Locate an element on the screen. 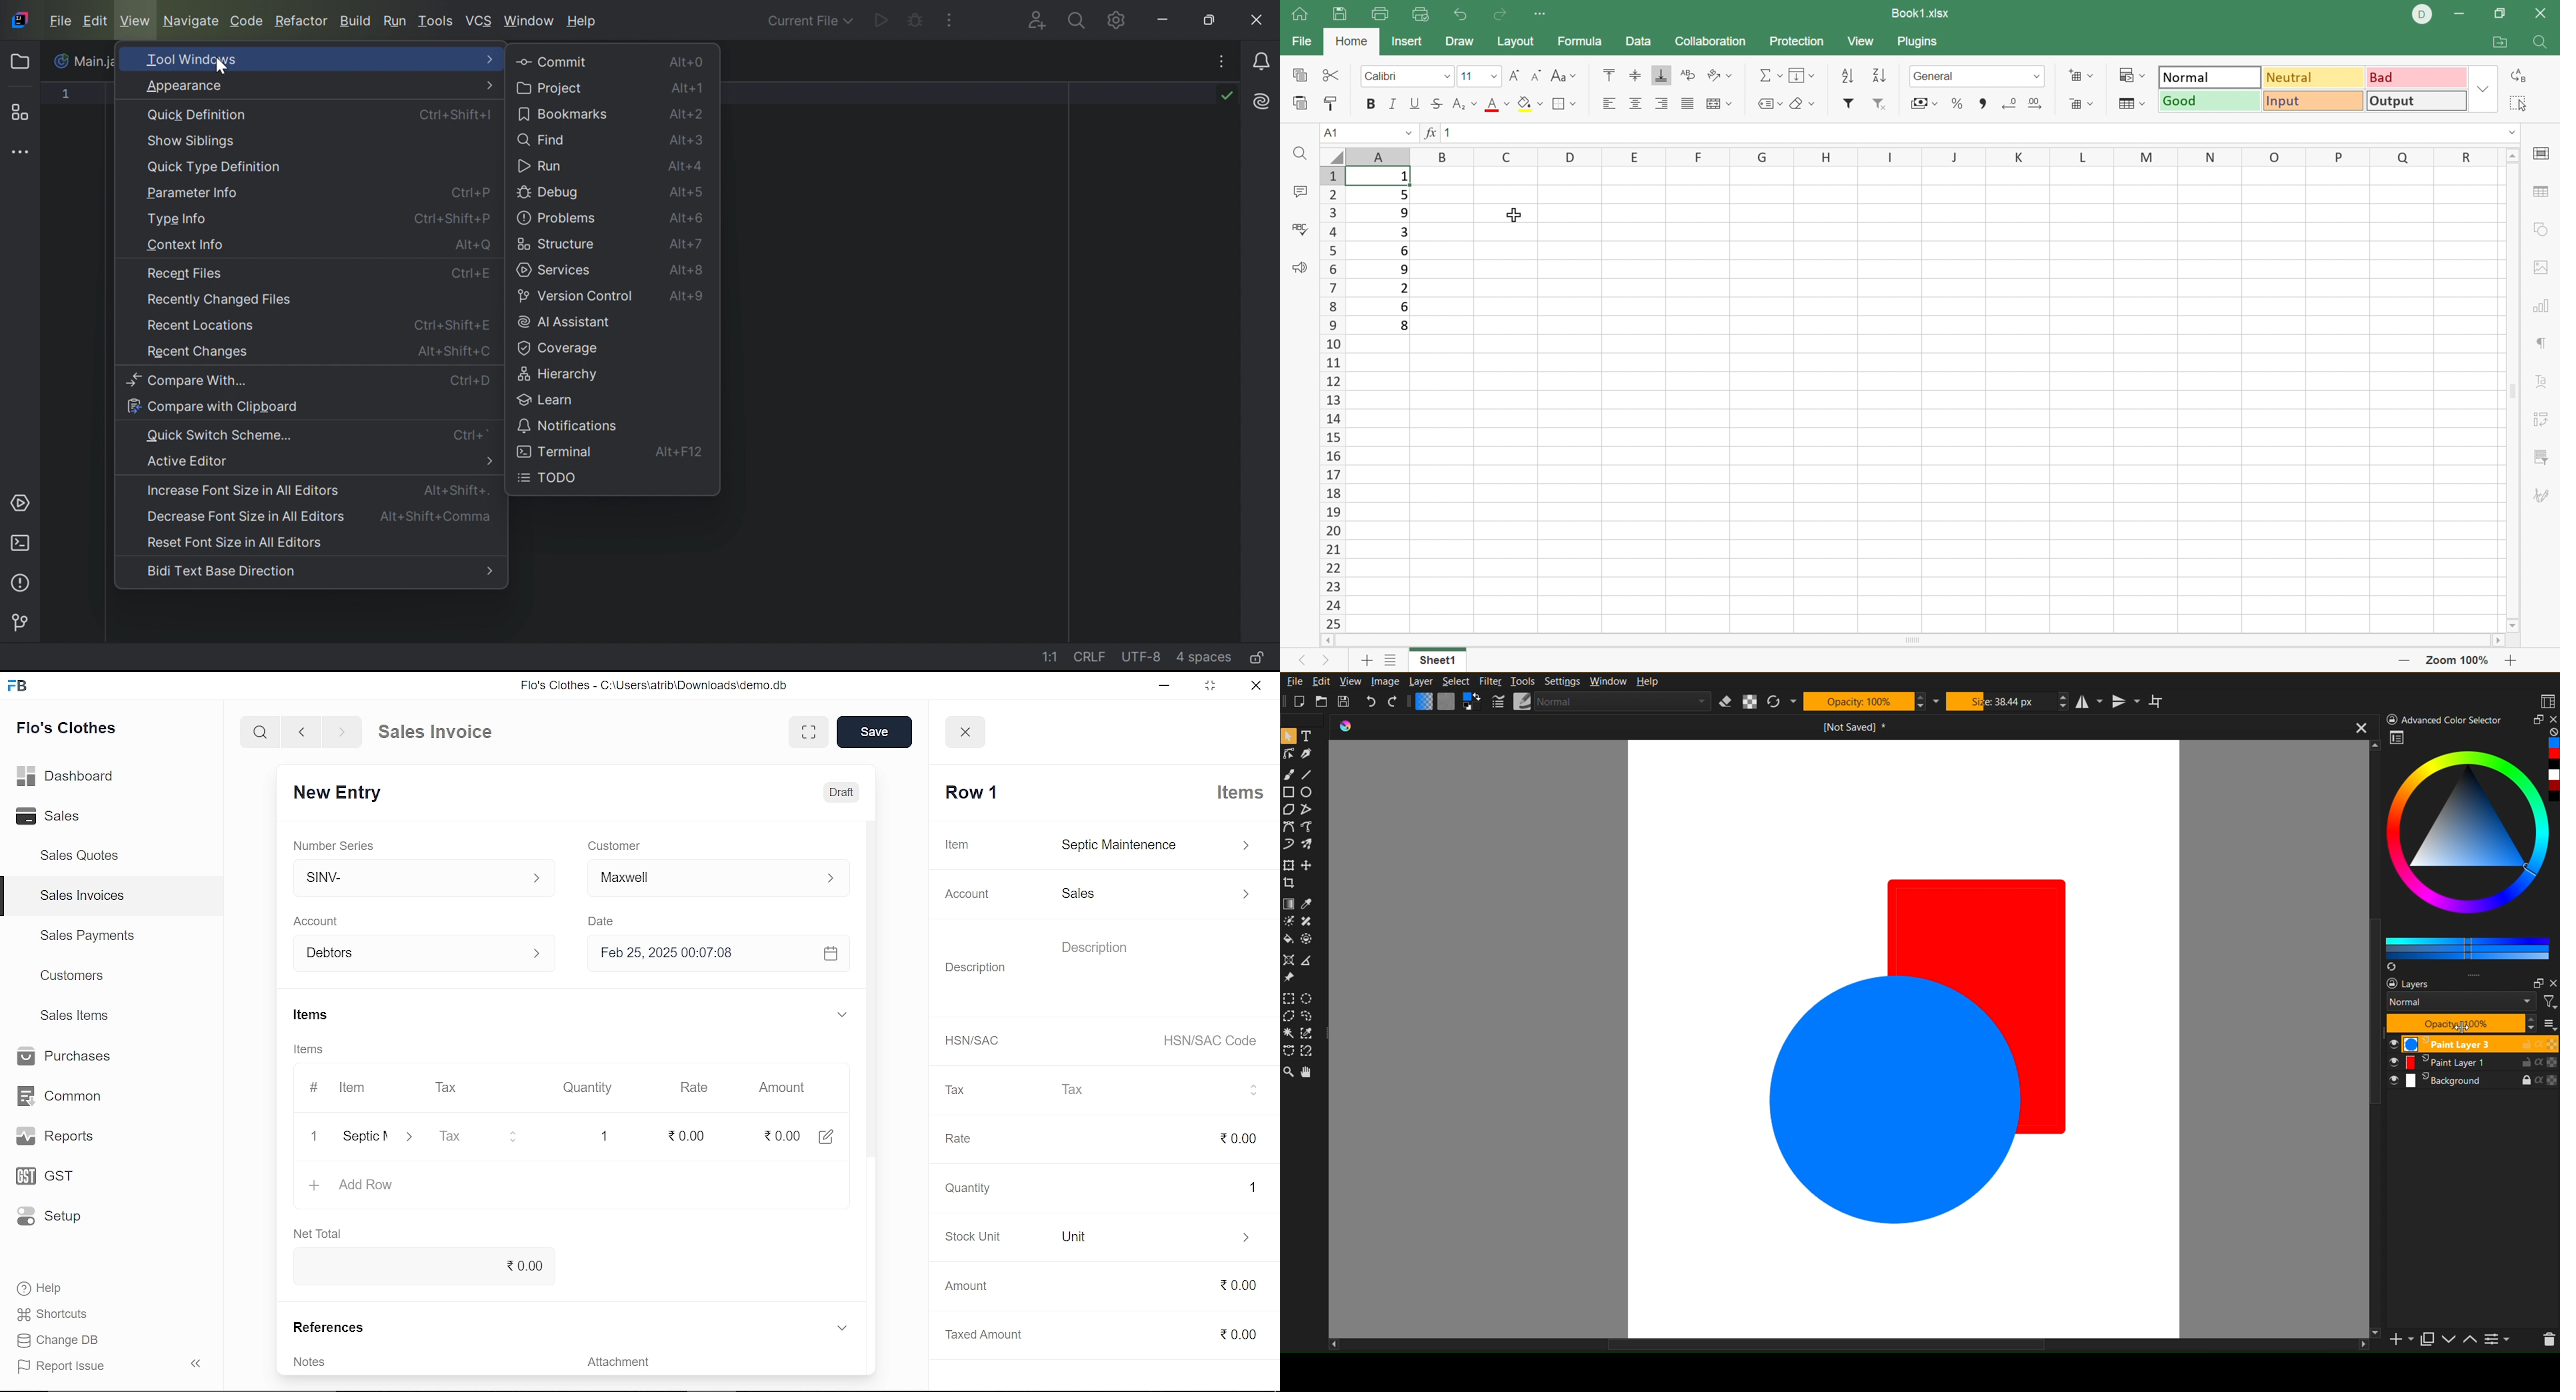 The width and height of the screenshot is (2576, 1400). Quick Switch Scheme... is located at coordinates (219, 435).